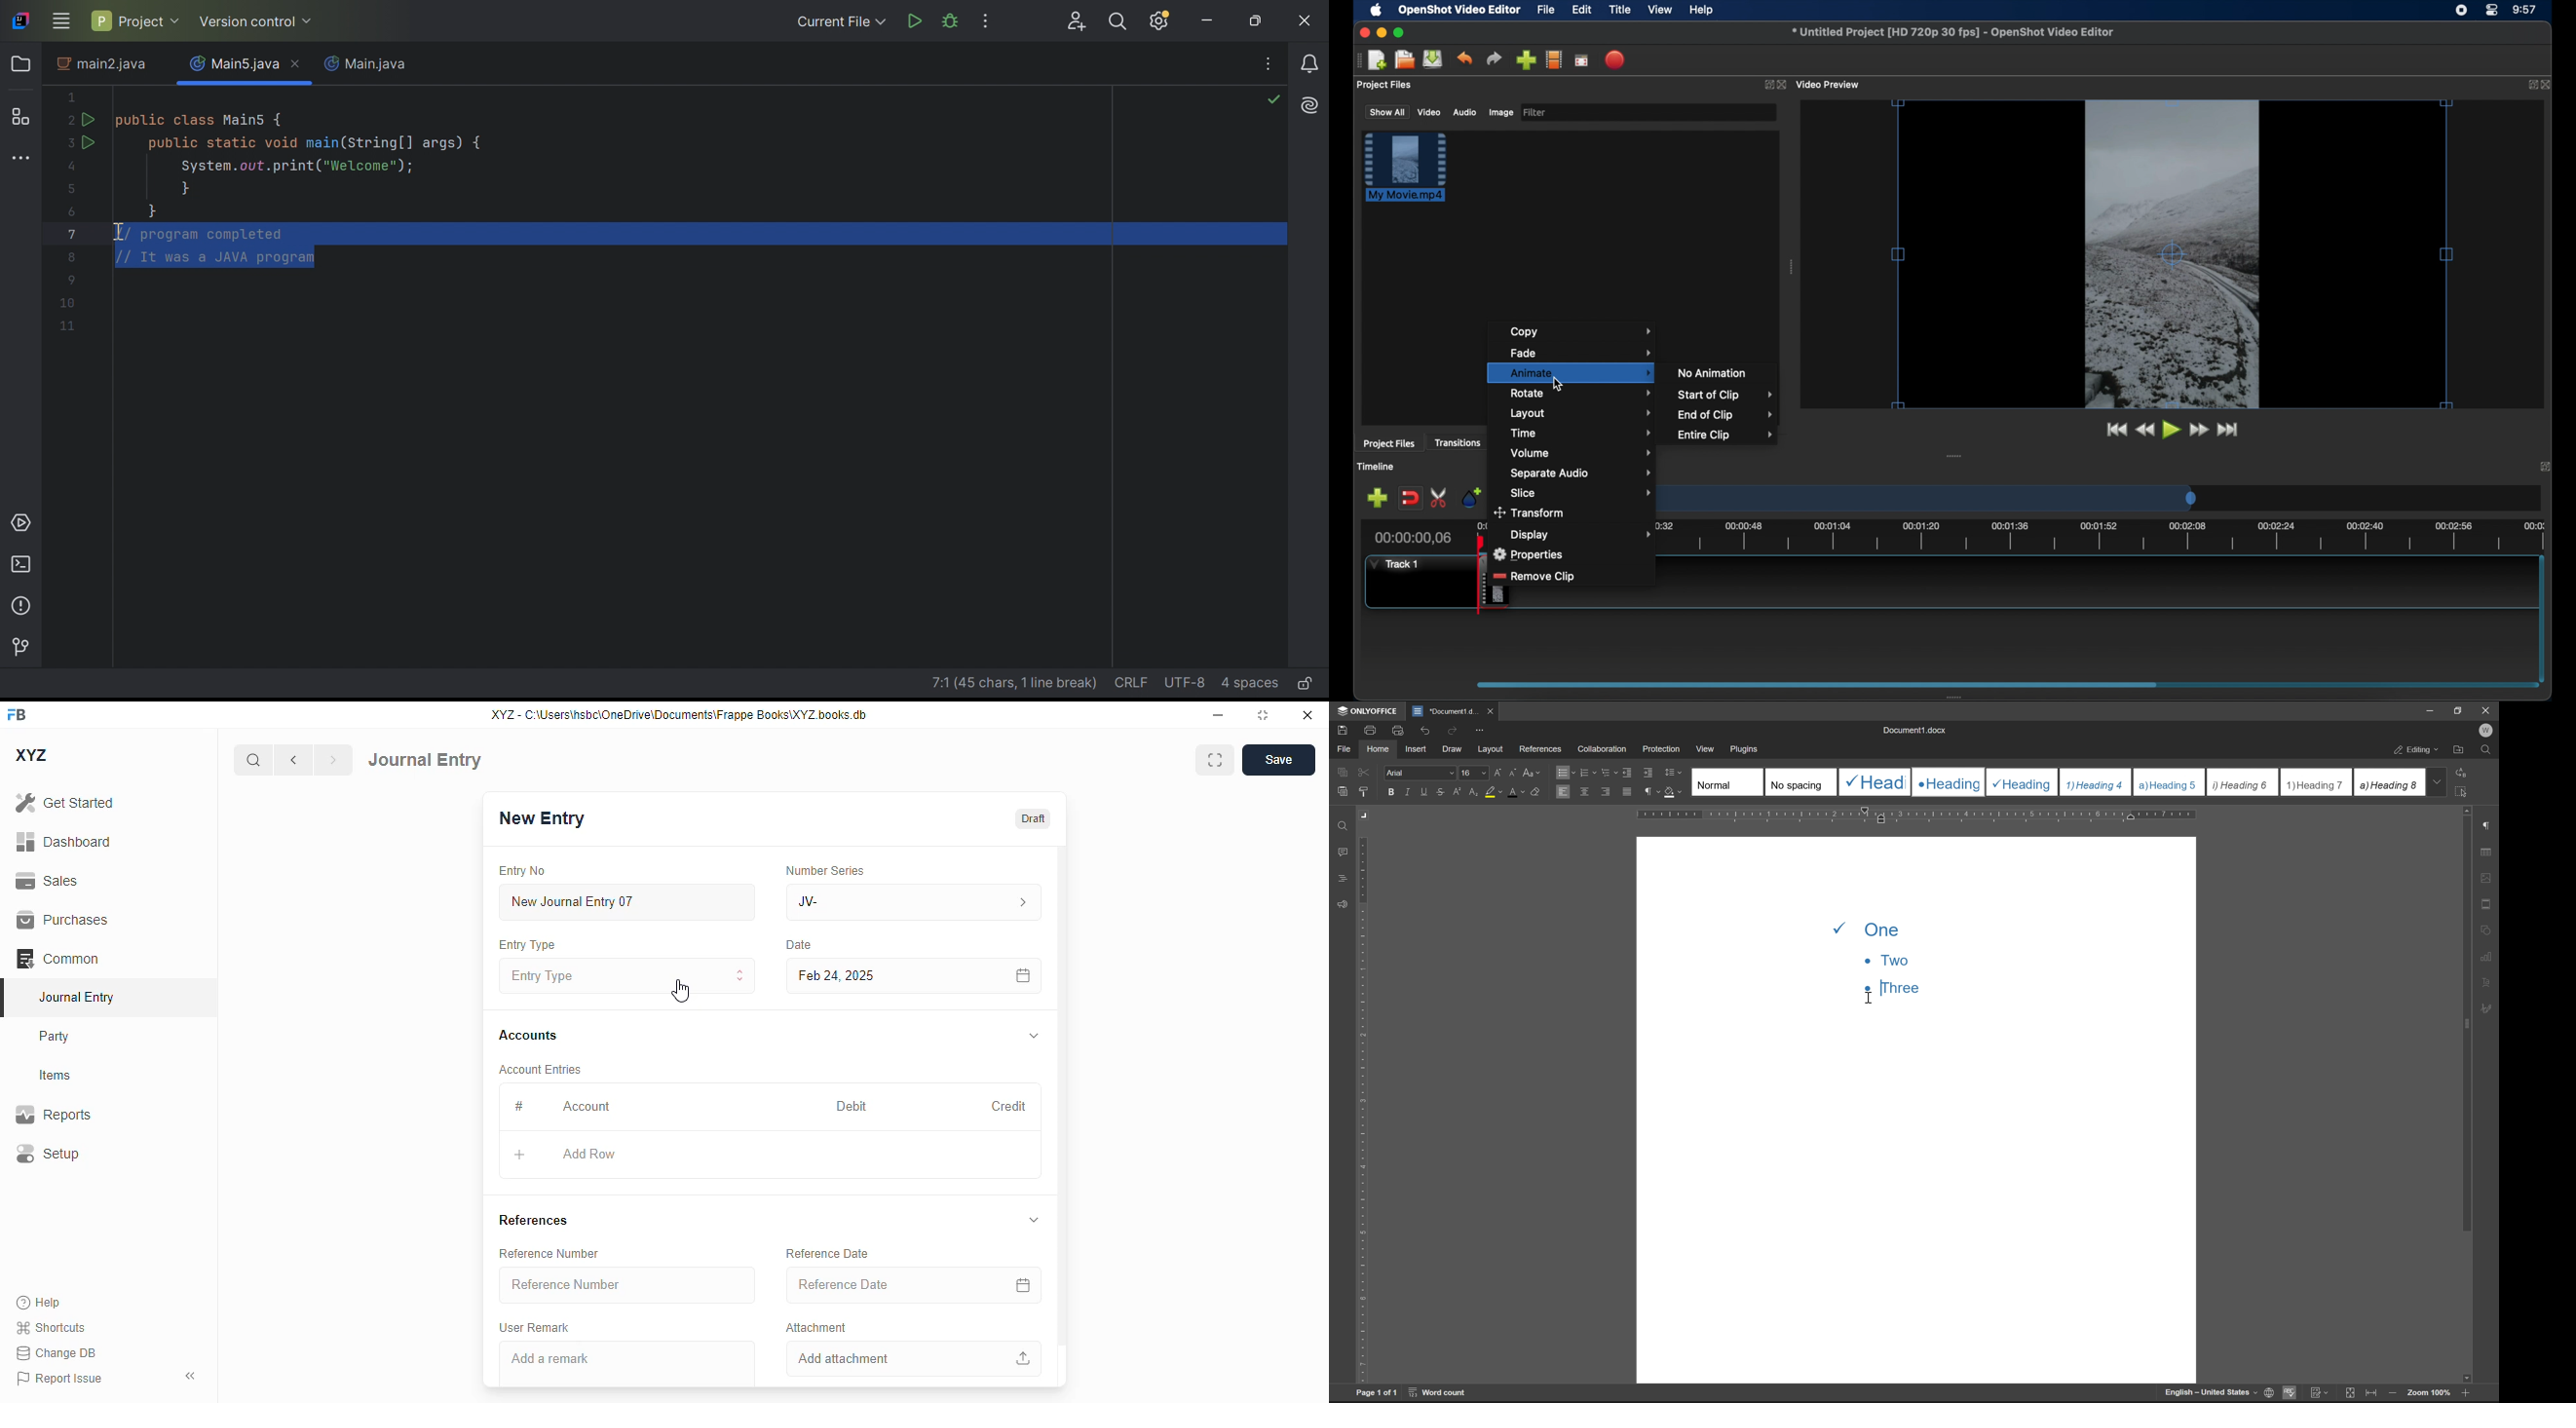 The width and height of the screenshot is (2576, 1428). Describe the element at coordinates (1034, 817) in the screenshot. I see `draft` at that location.